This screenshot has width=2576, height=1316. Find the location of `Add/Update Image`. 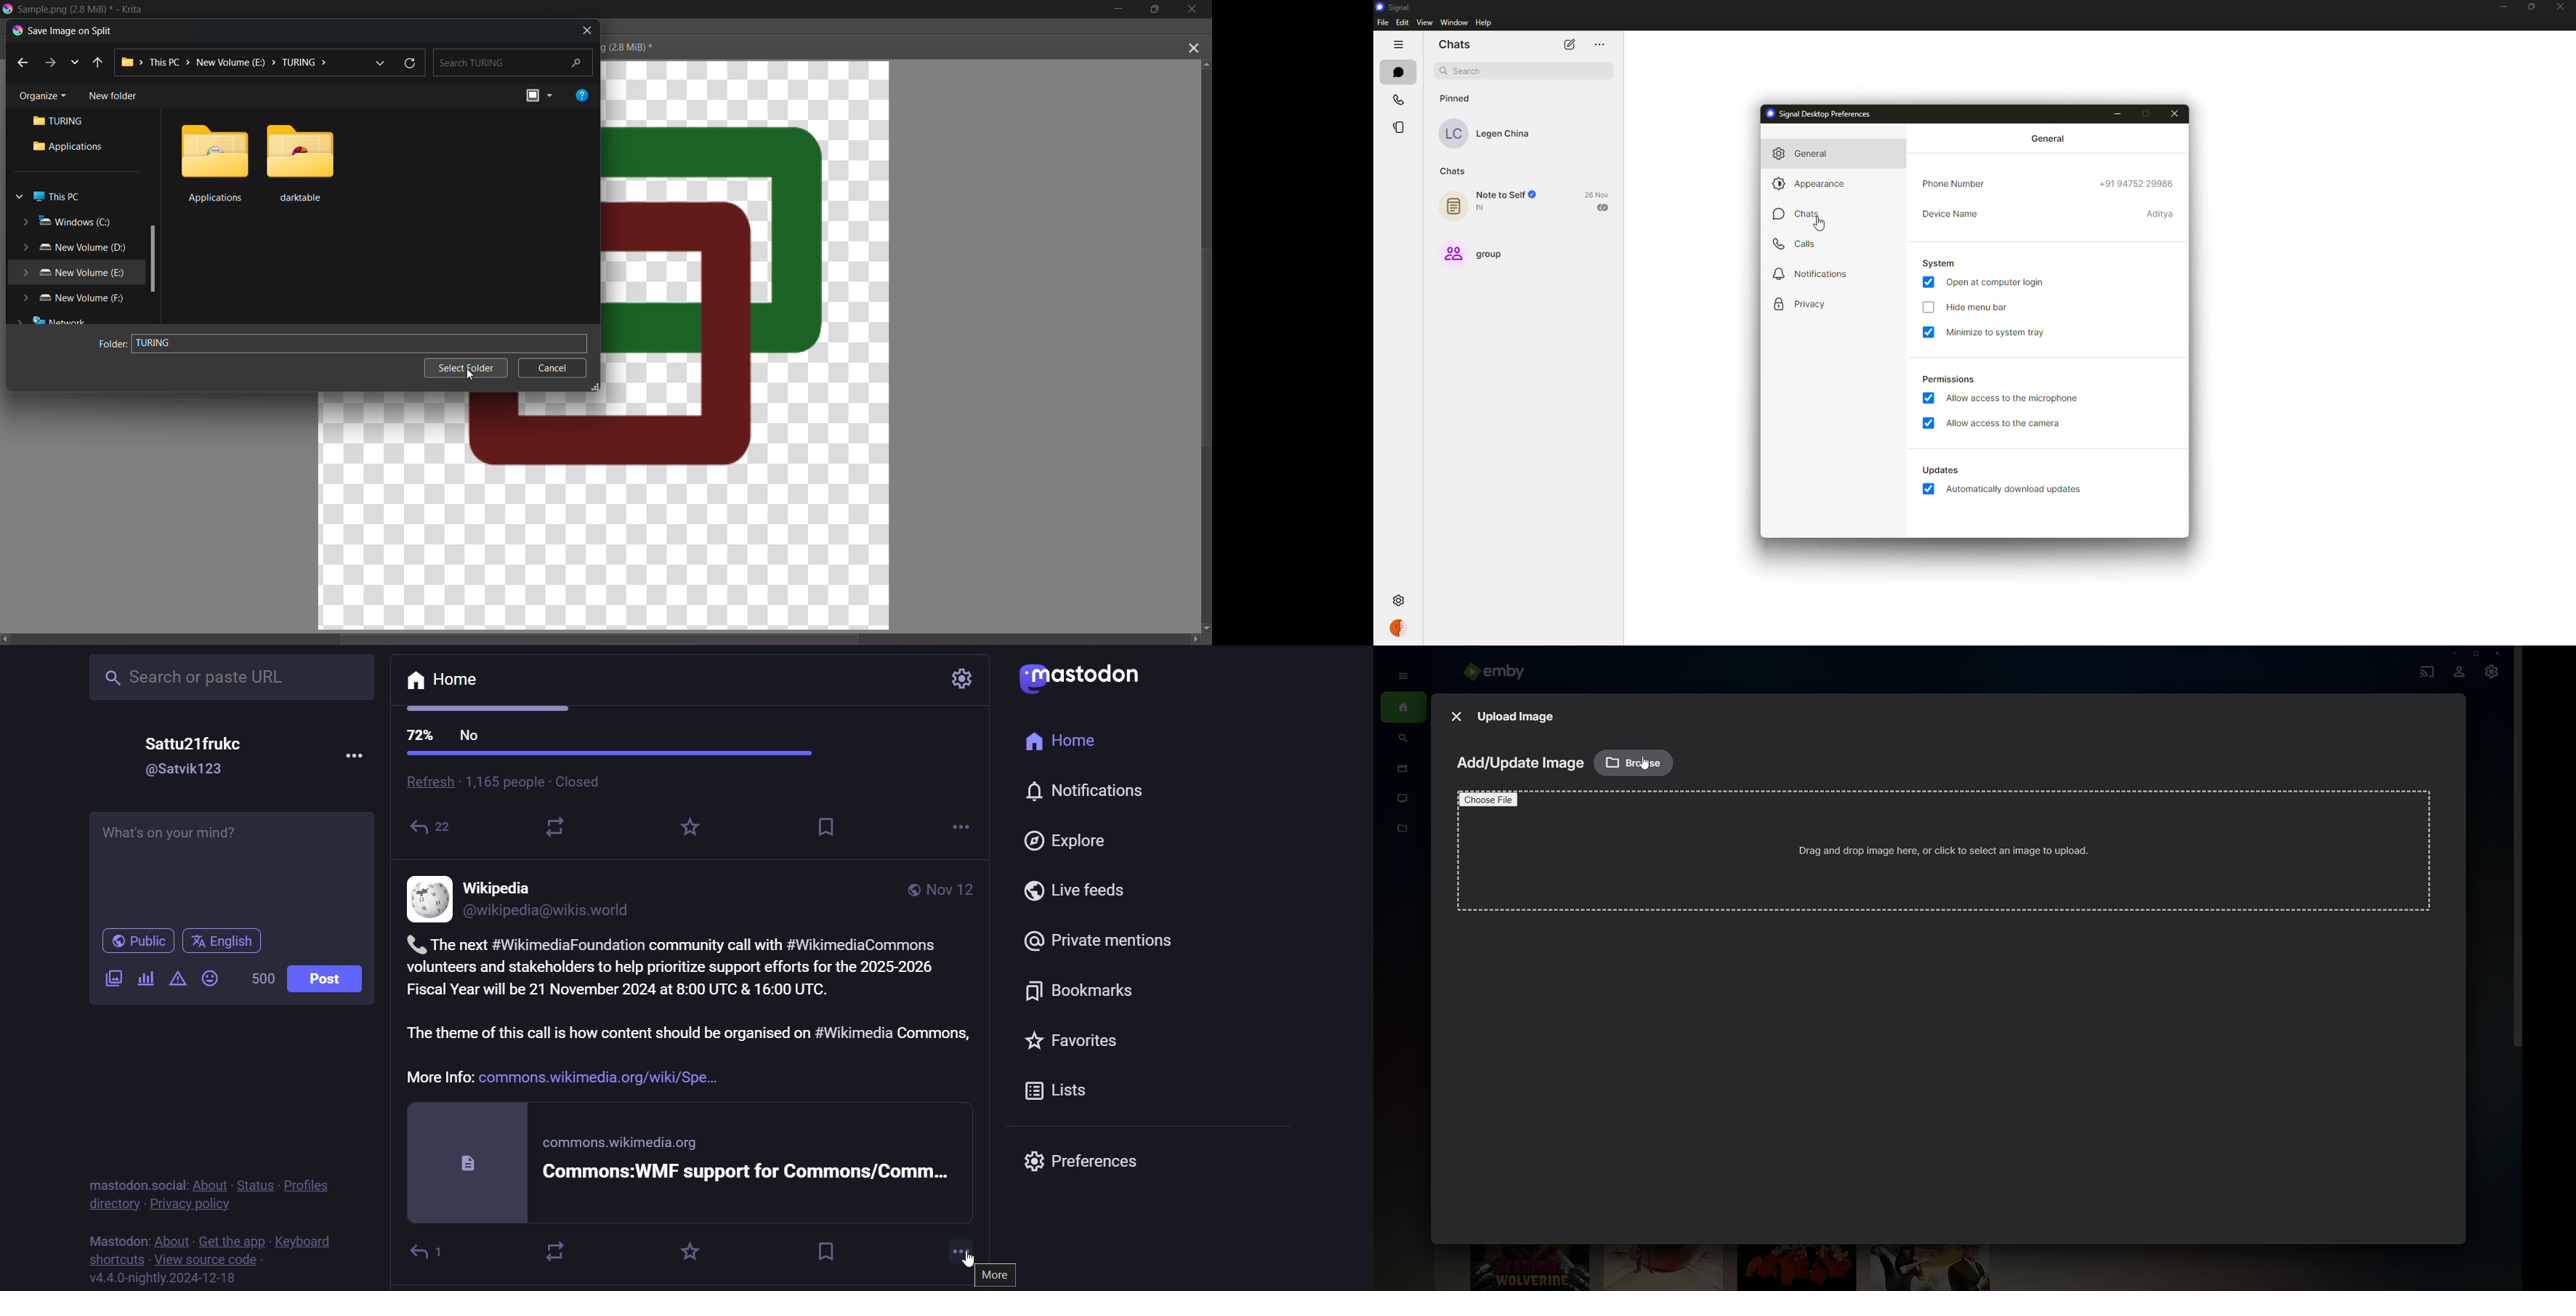

Add/Update Image is located at coordinates (1518, 764).